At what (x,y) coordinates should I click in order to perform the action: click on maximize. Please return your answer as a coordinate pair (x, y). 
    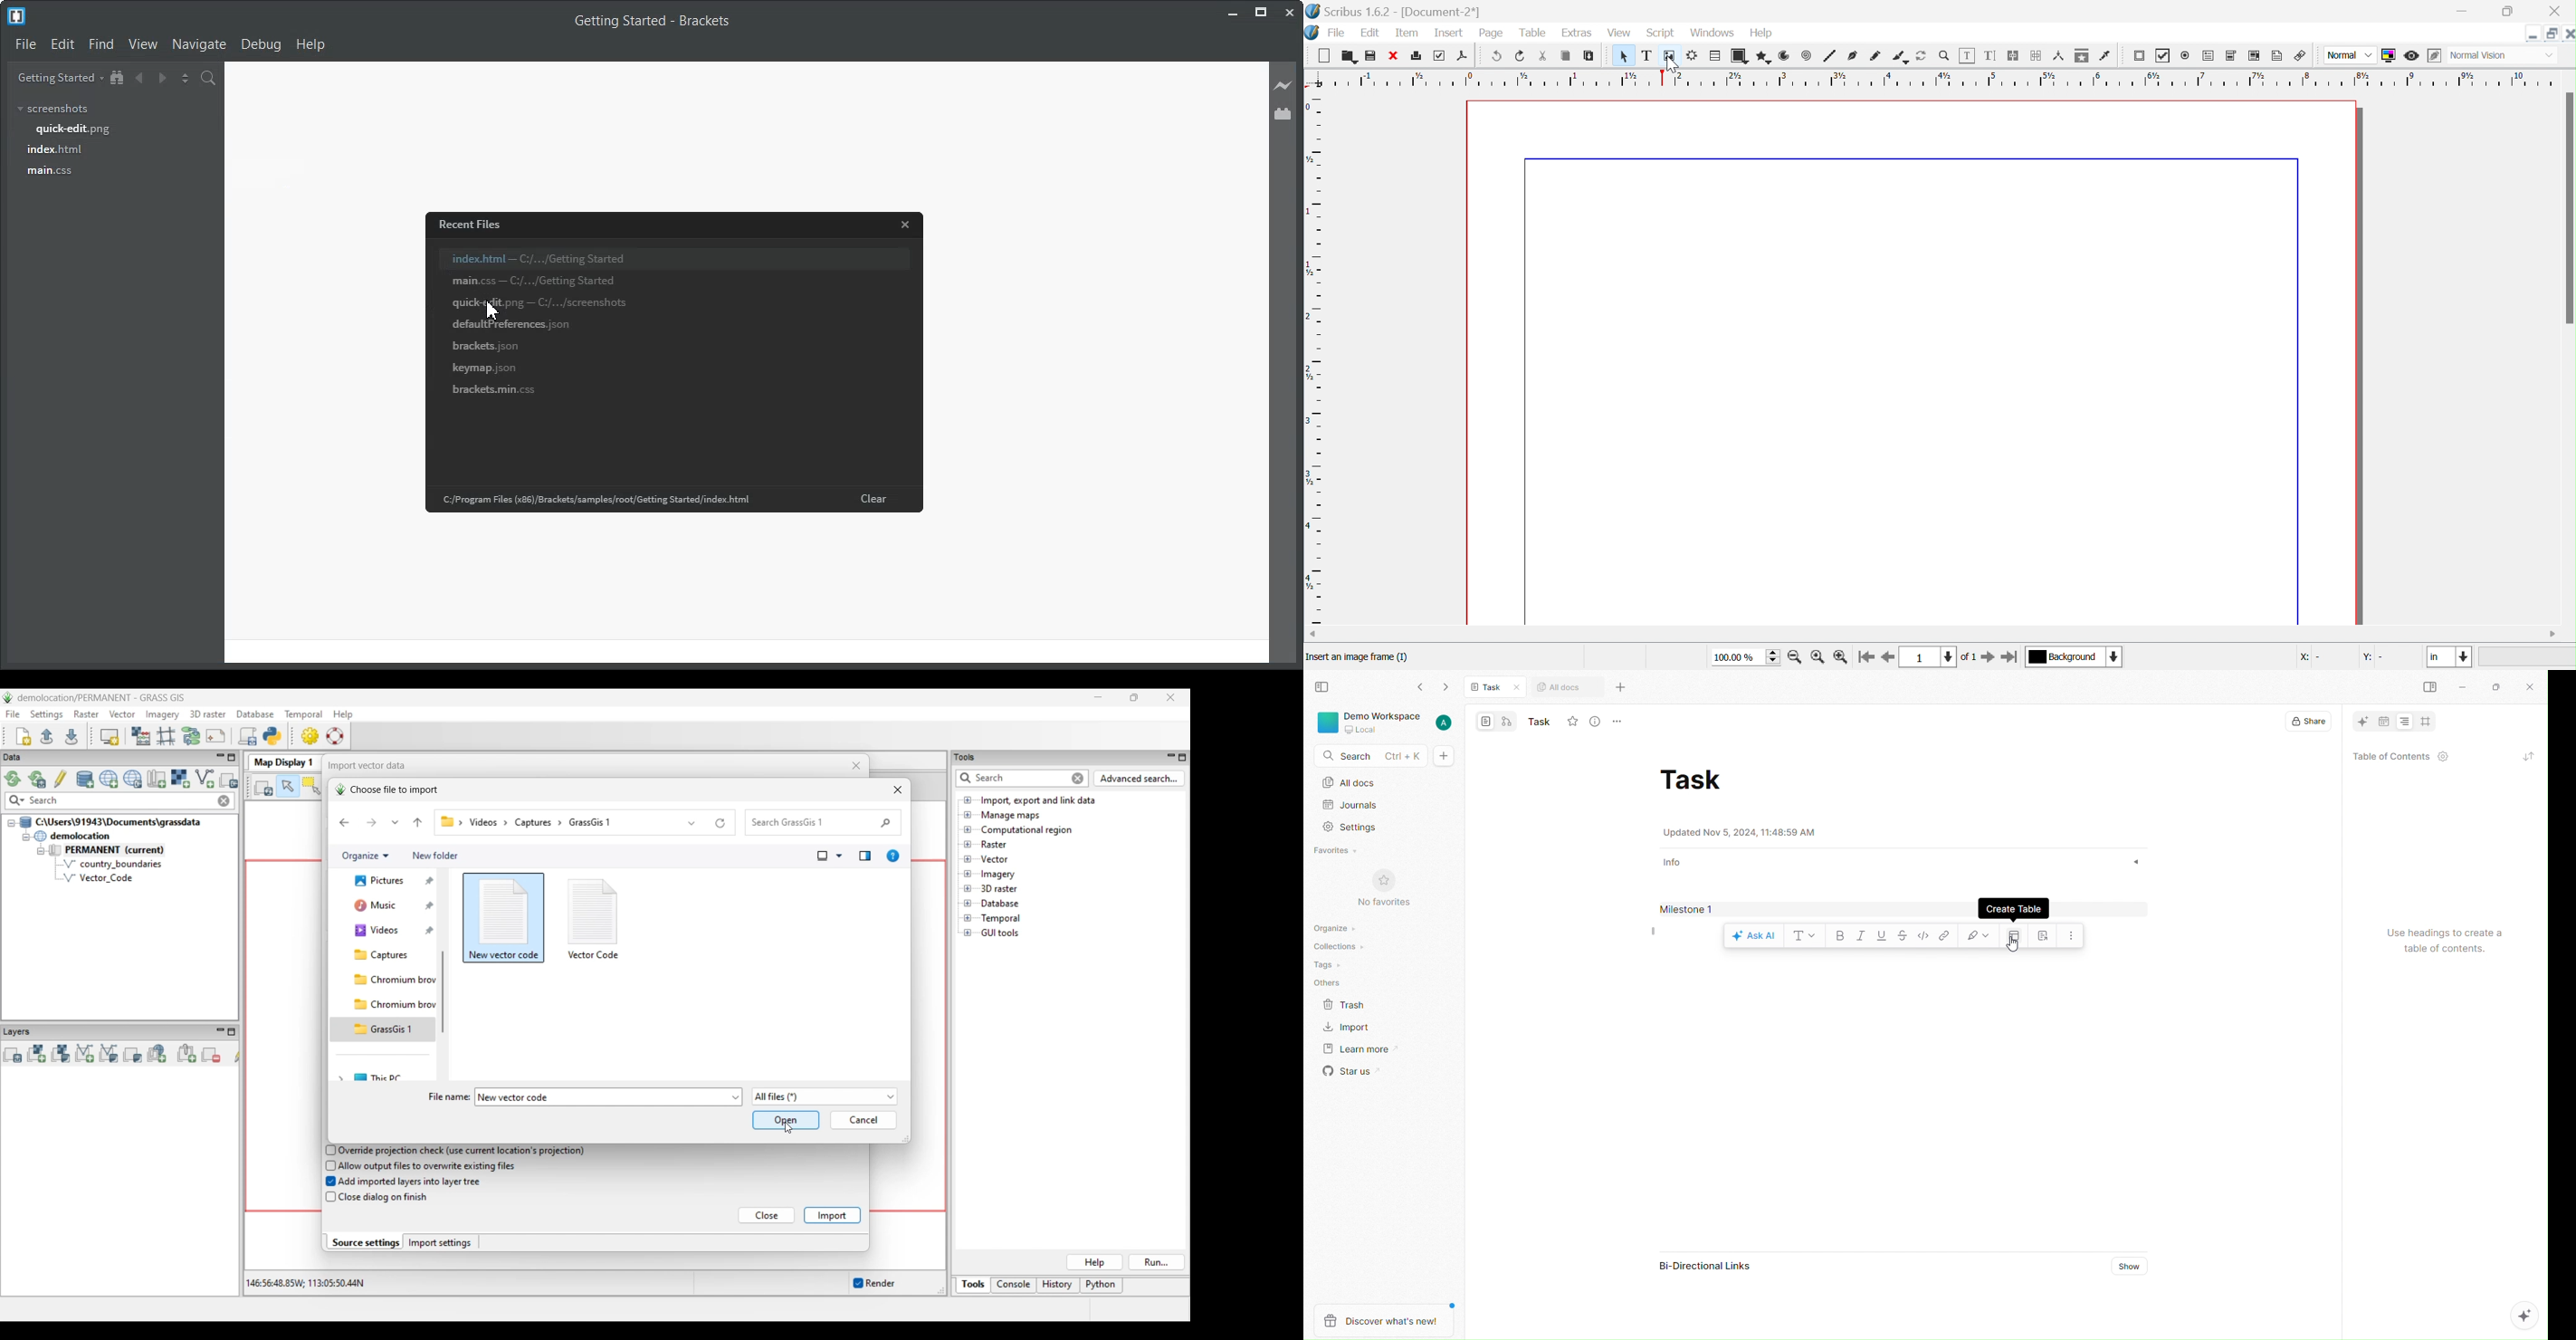
    Looking at the image, I should click on (2496, 688).